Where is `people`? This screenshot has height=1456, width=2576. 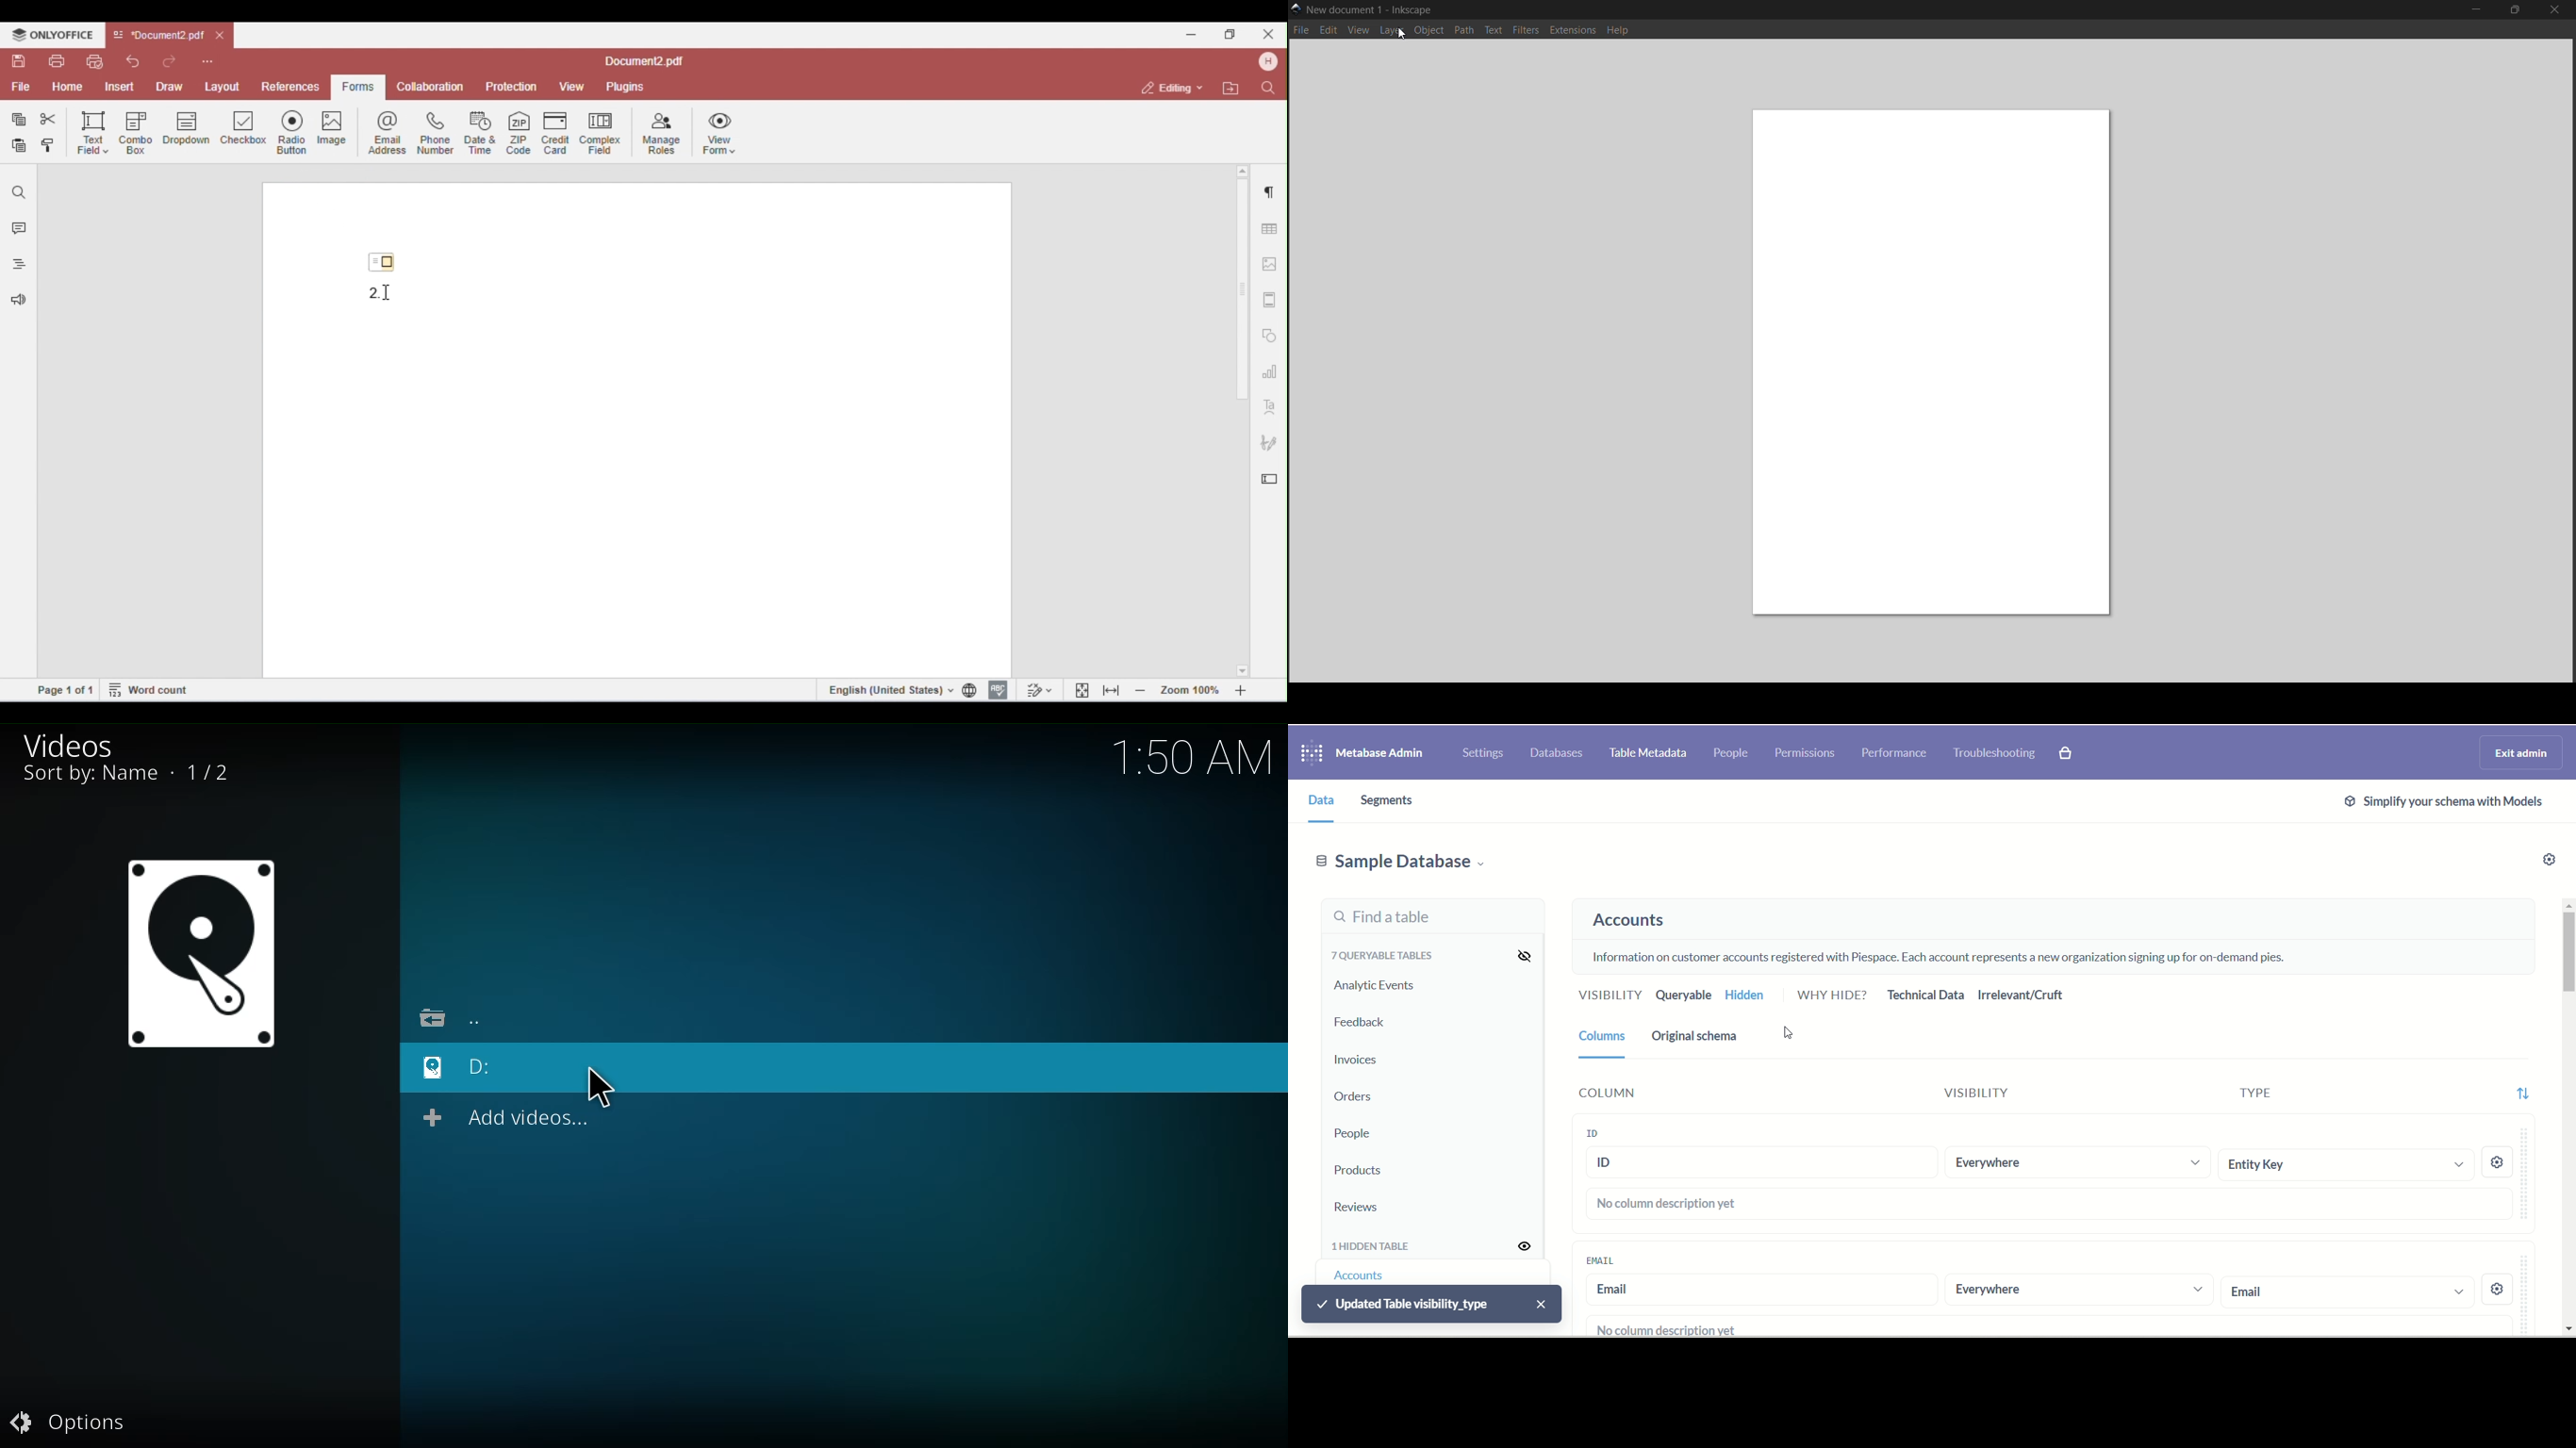 people is located at coordinates (1733, 753).